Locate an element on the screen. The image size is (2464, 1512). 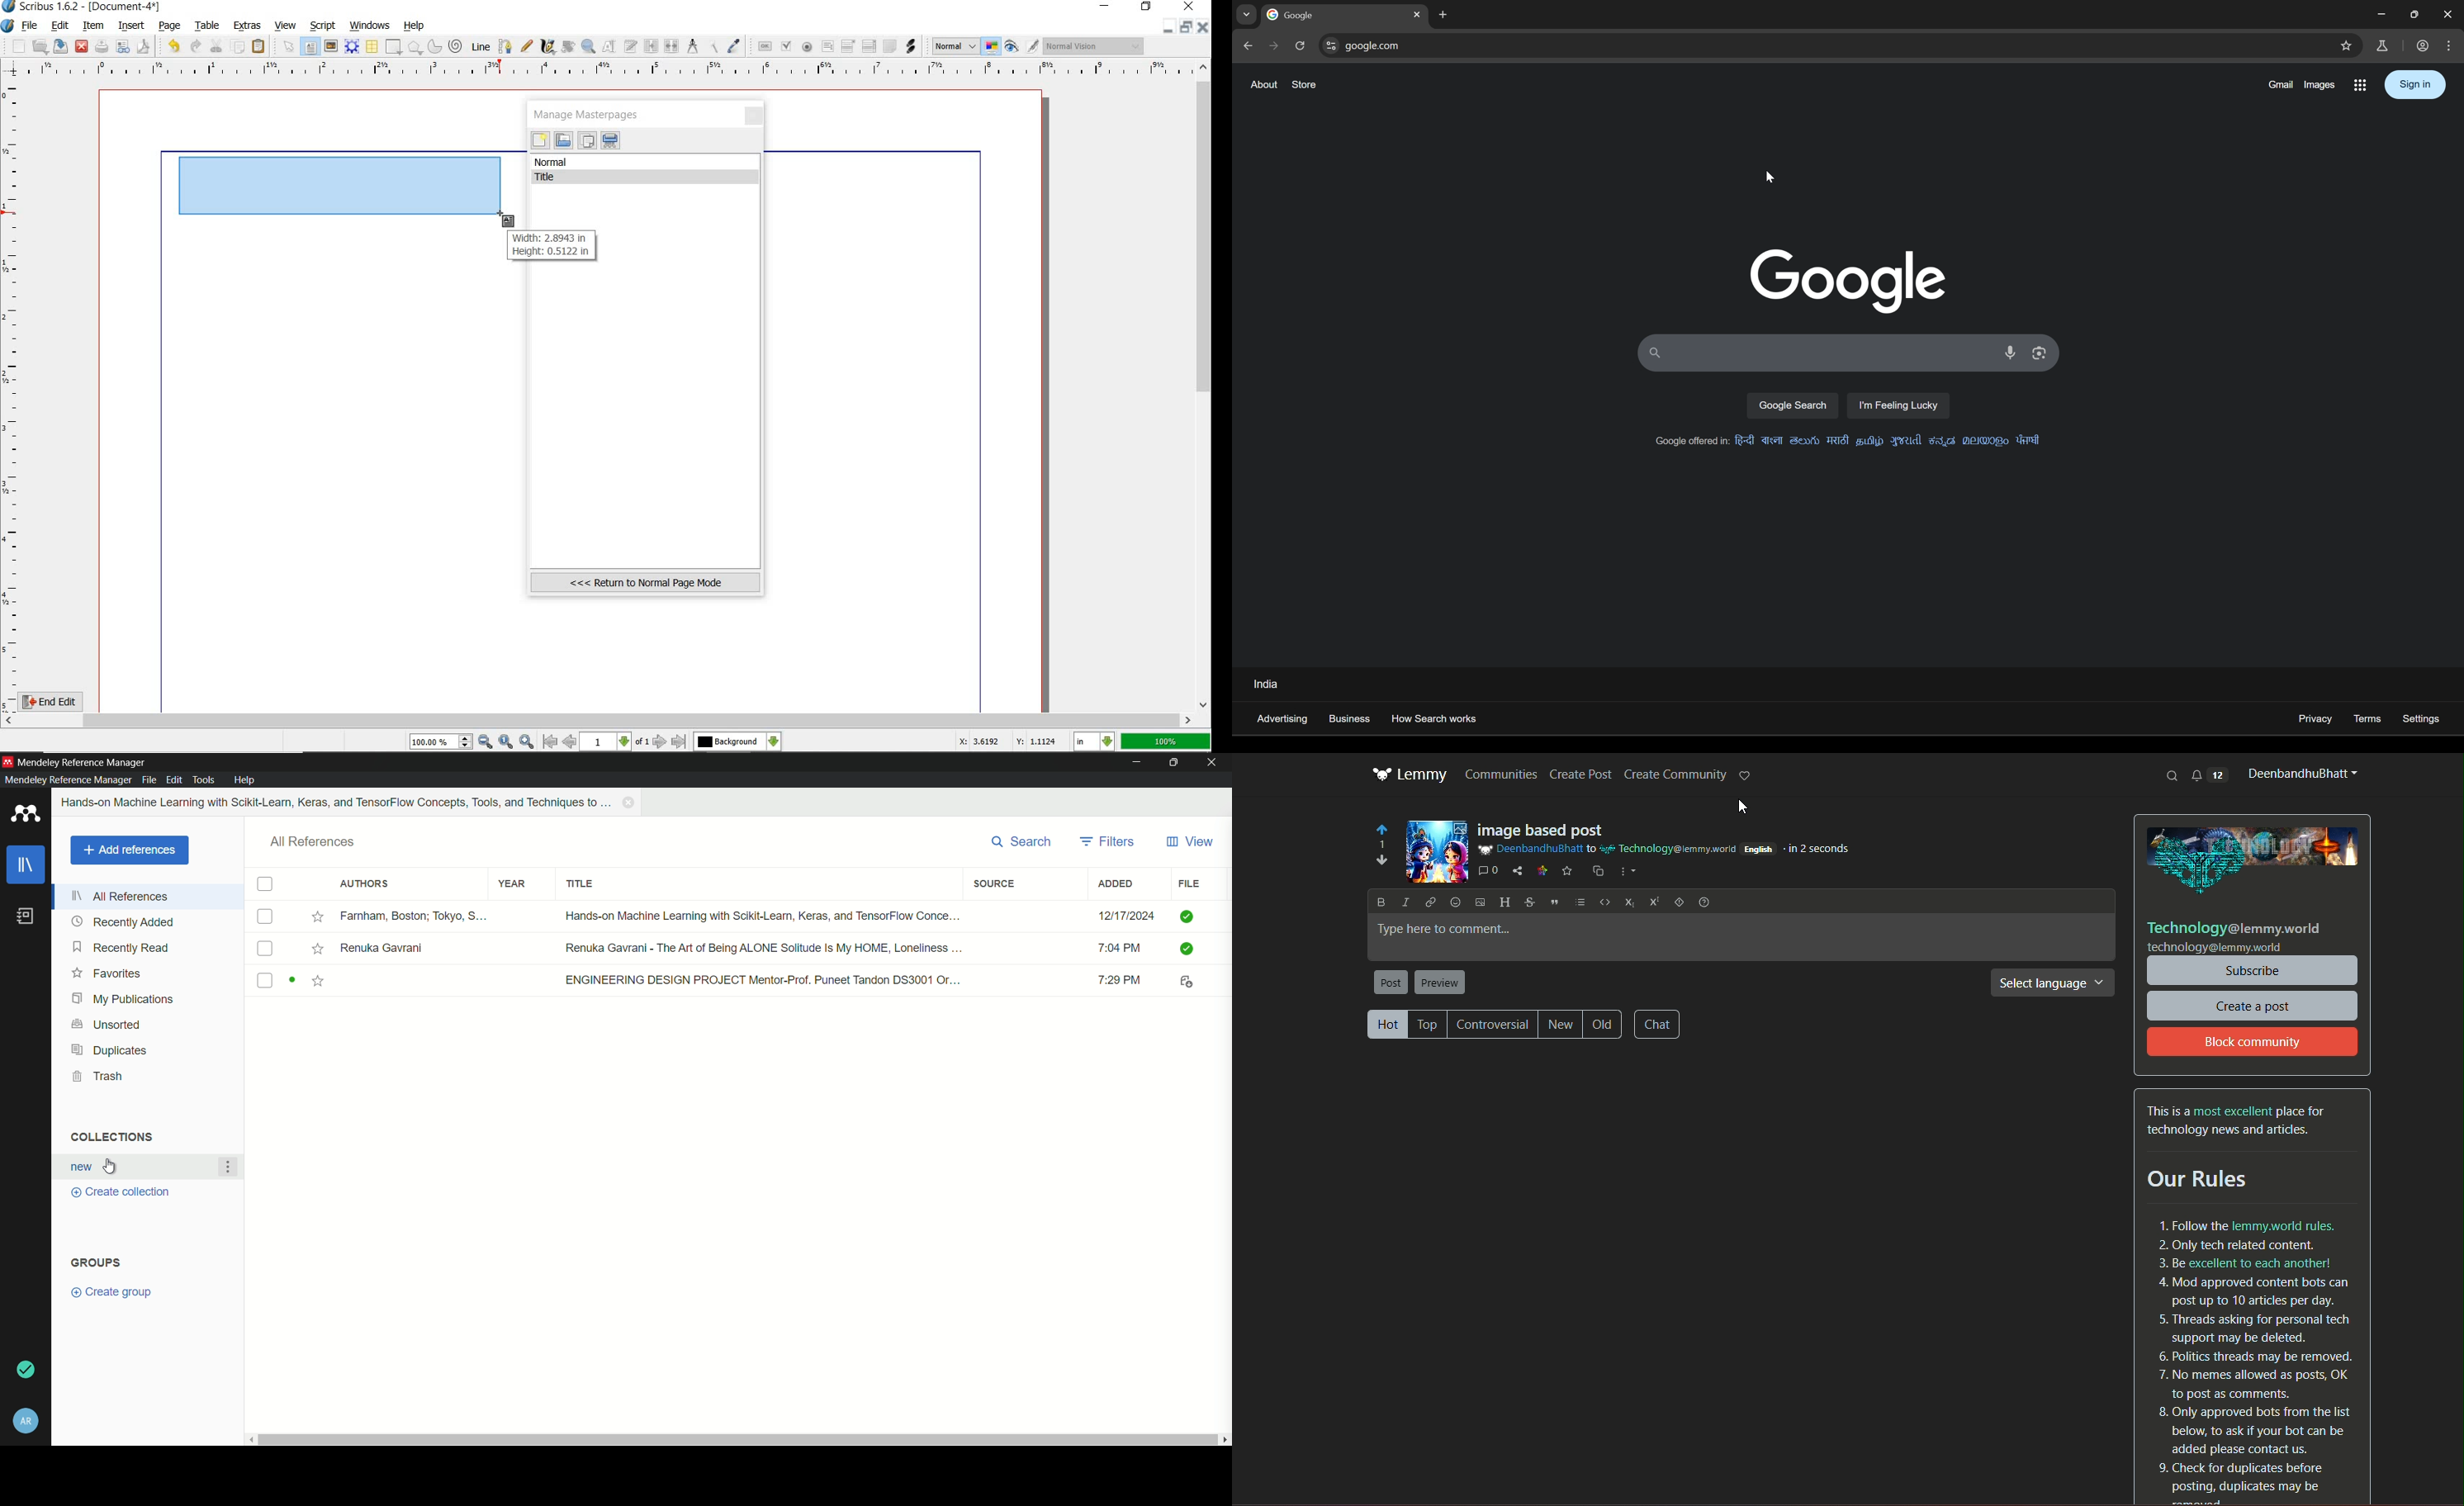
edit is located at coordinates (58, 27).